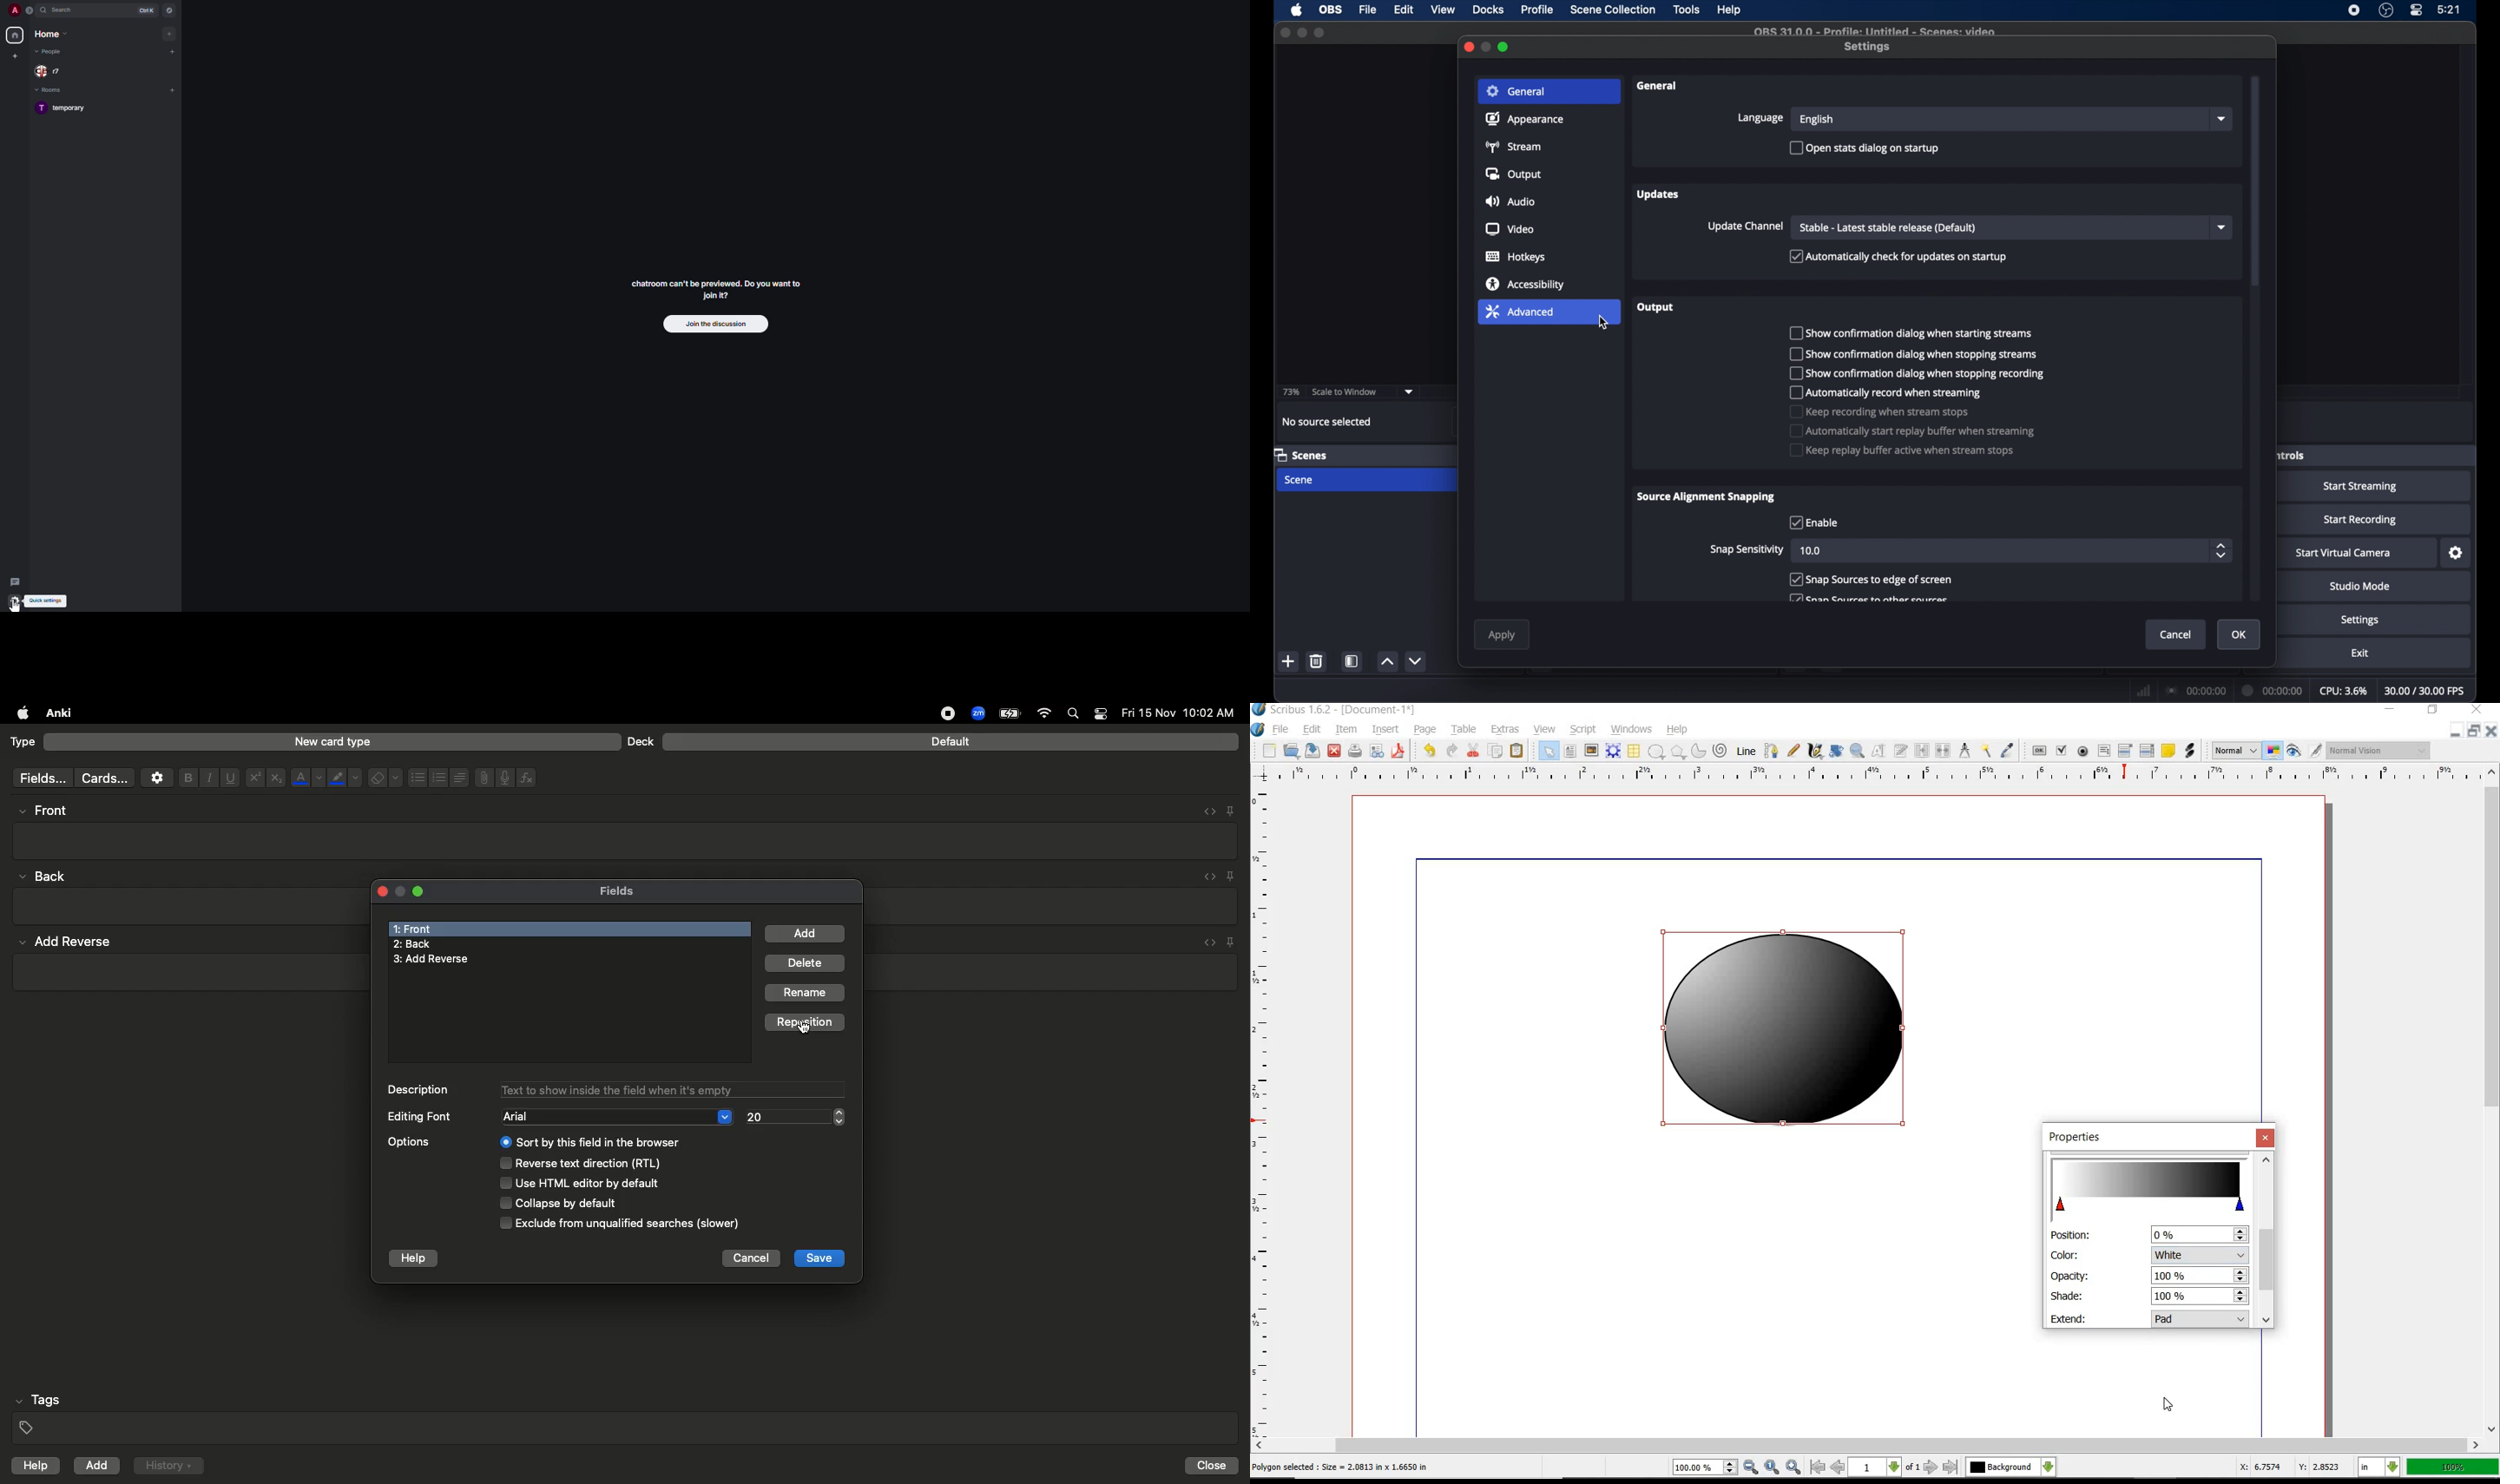 The width and height of the screenshot is (2520, 1484). I want to click on cursor, so click(807, 1029).